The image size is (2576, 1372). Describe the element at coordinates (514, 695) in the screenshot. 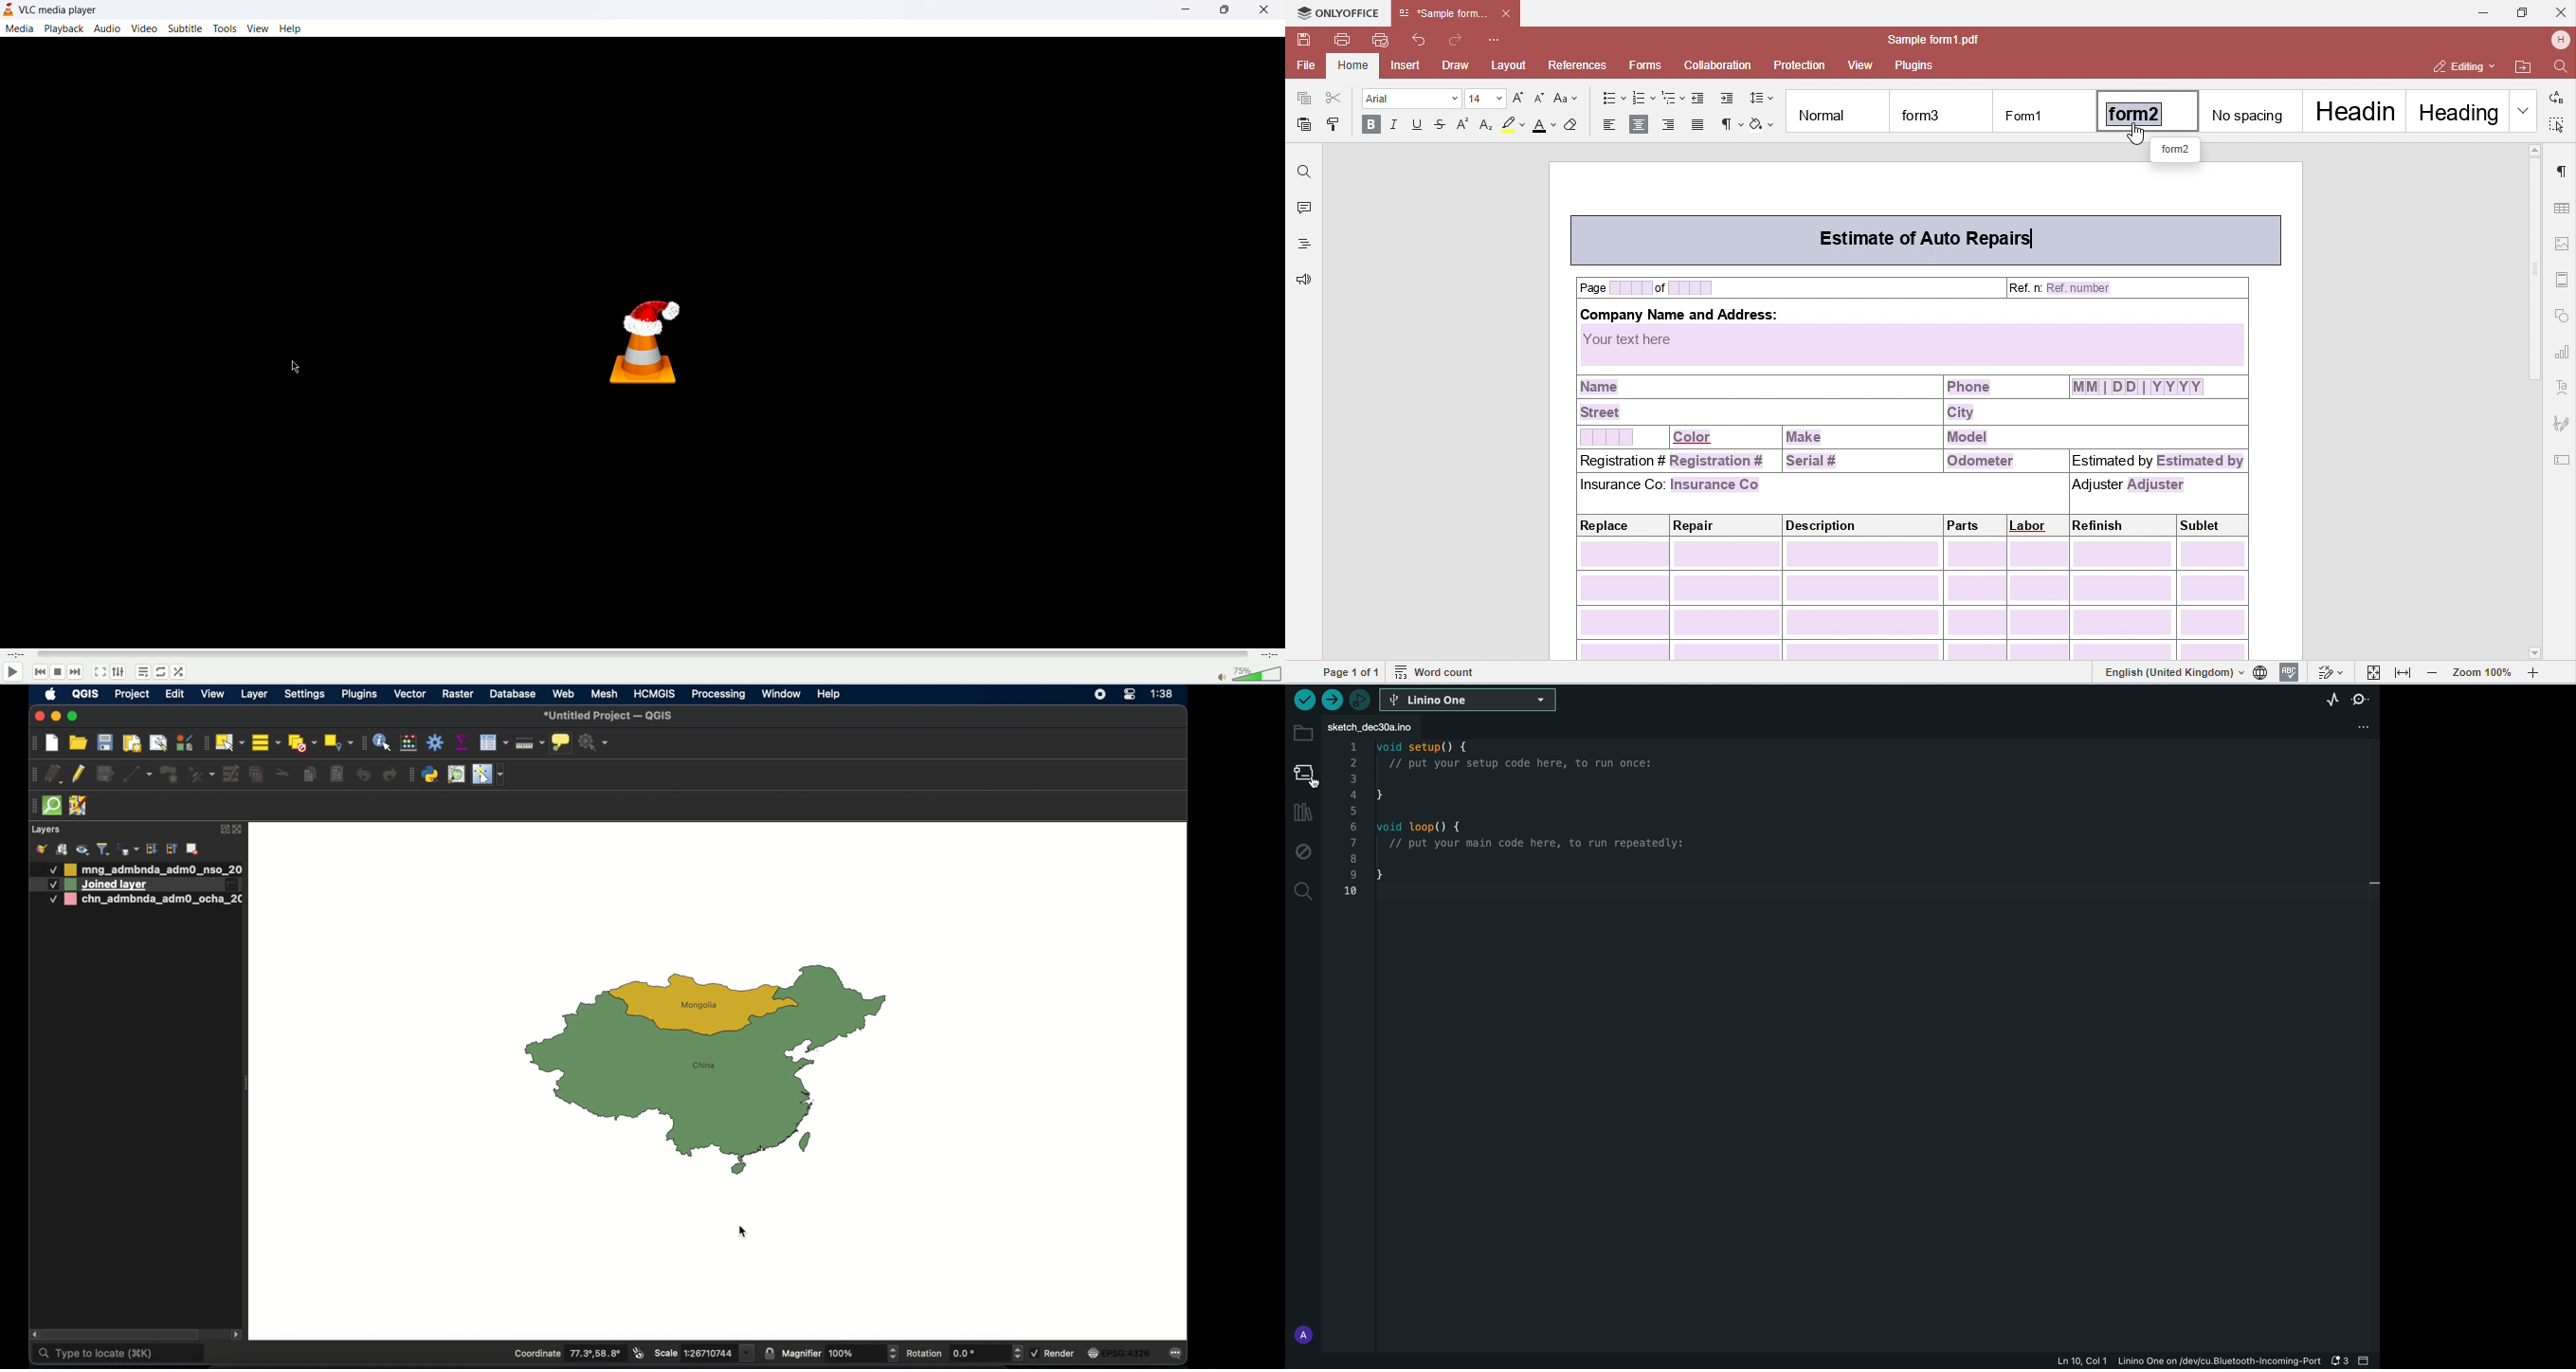

I see `database` at that location.